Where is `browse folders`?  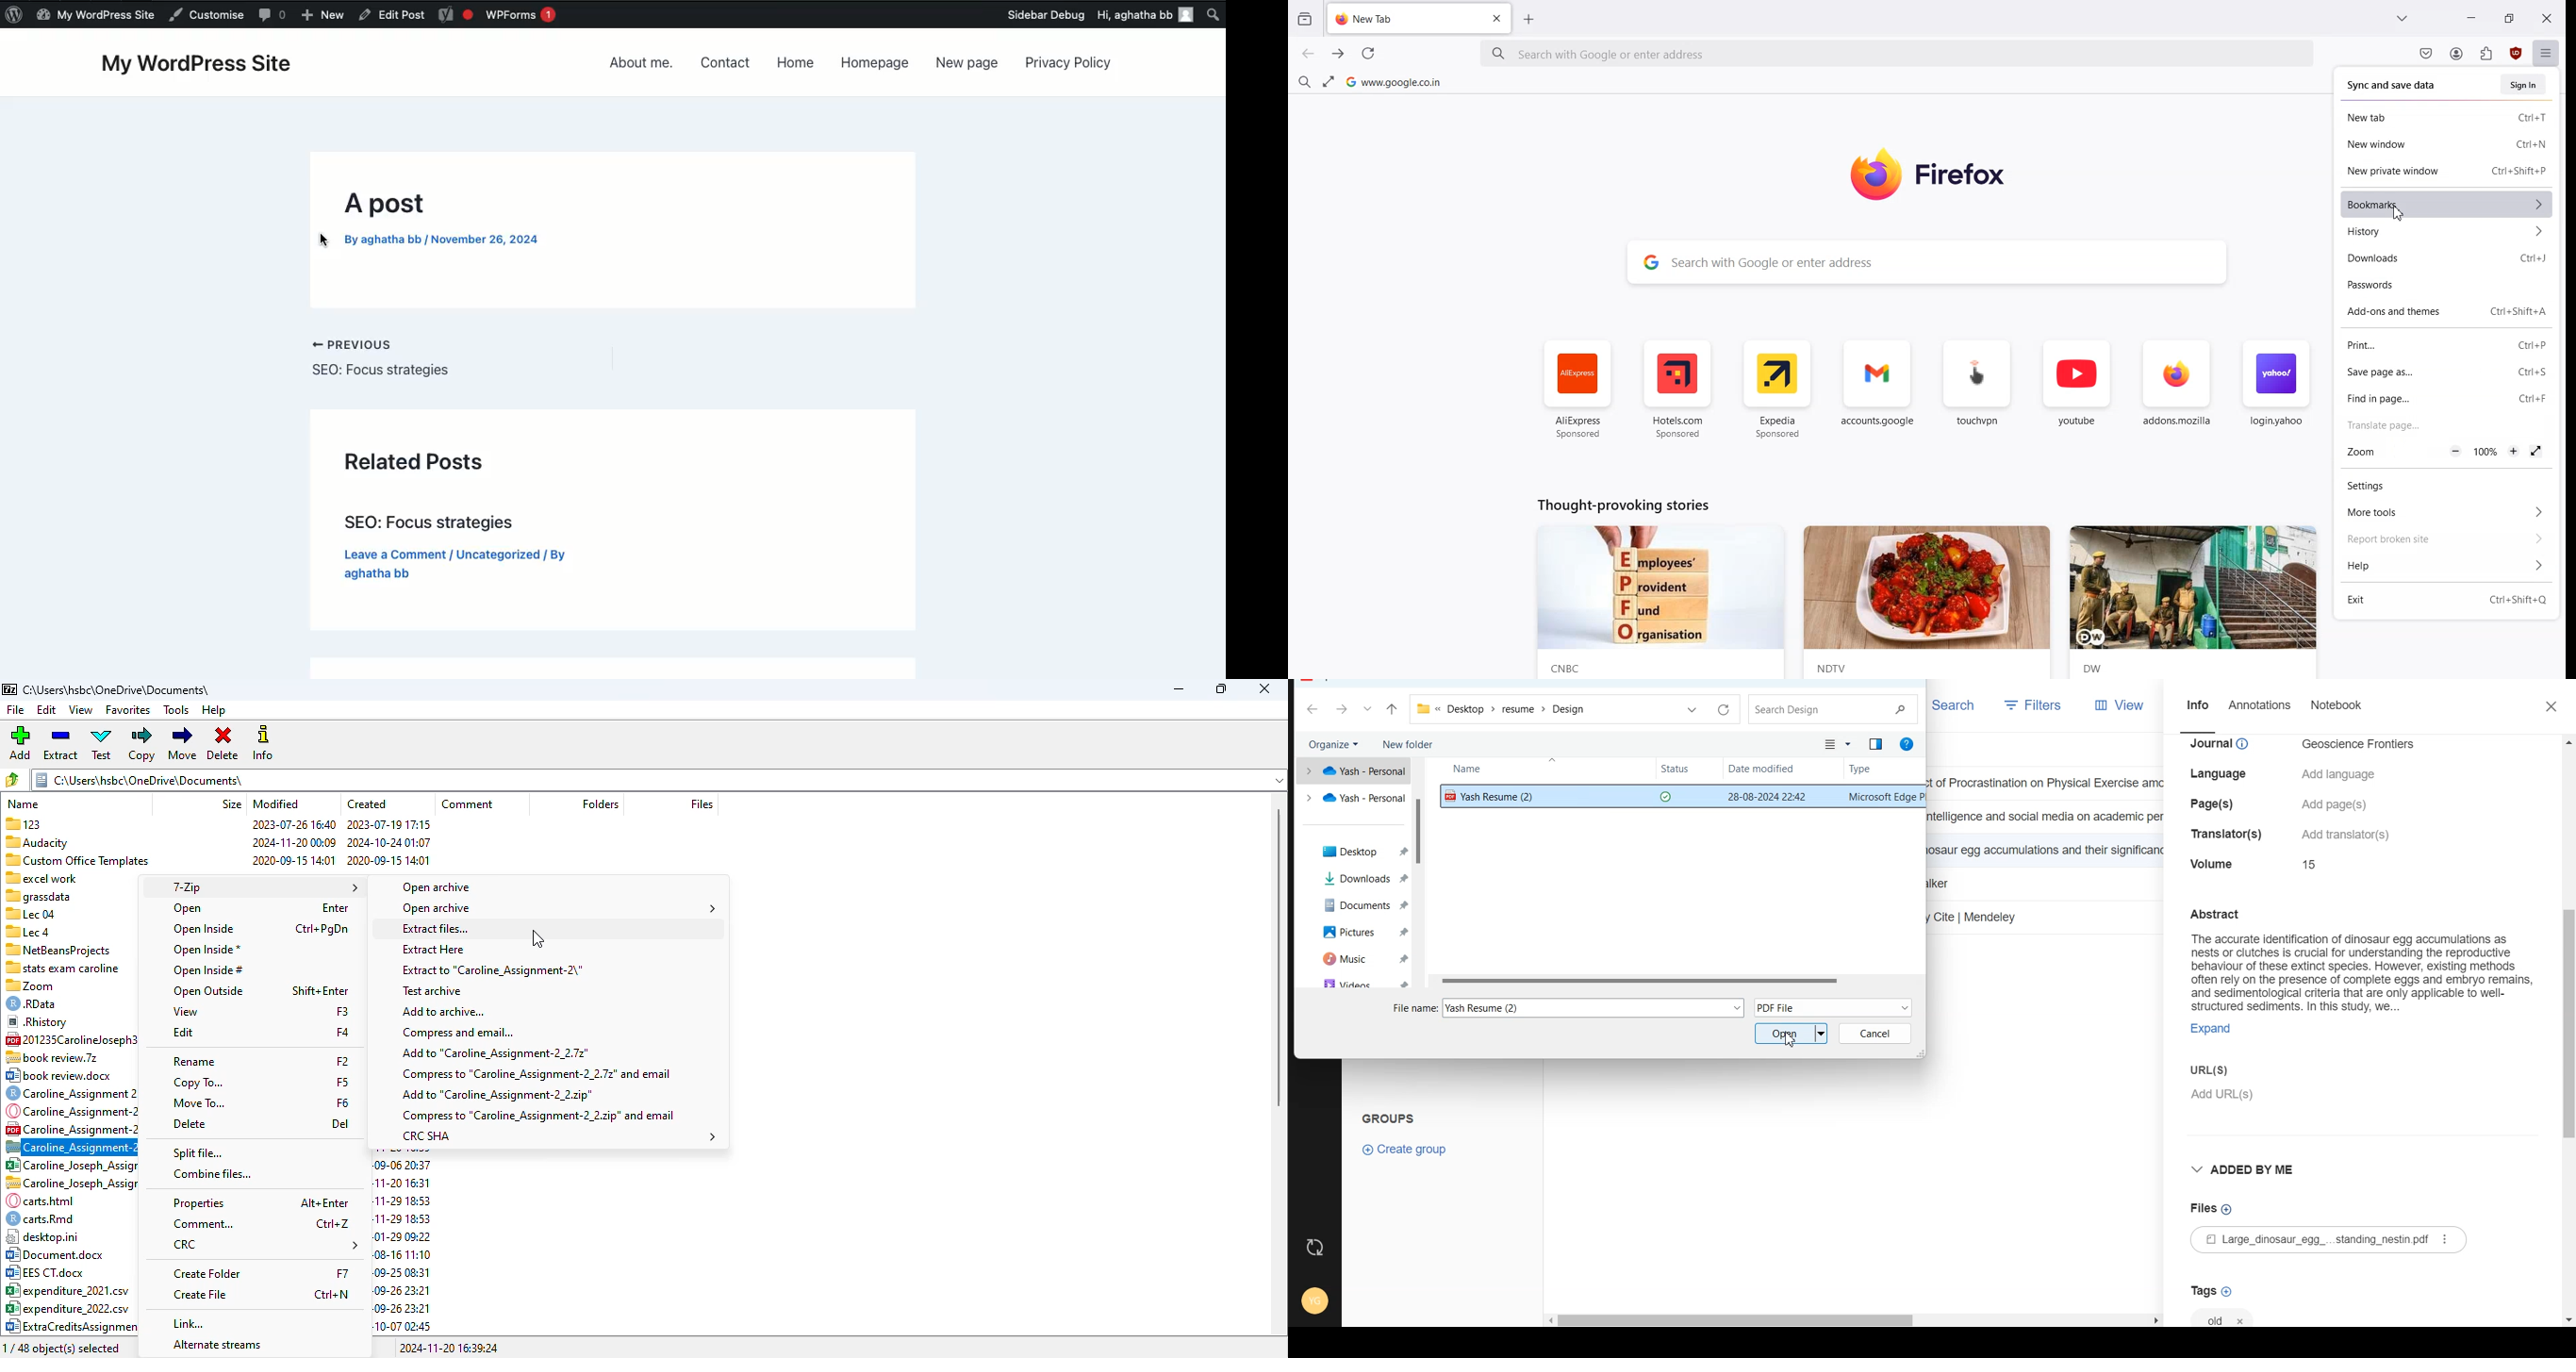
browse folders is located at coordinates (12, 780).